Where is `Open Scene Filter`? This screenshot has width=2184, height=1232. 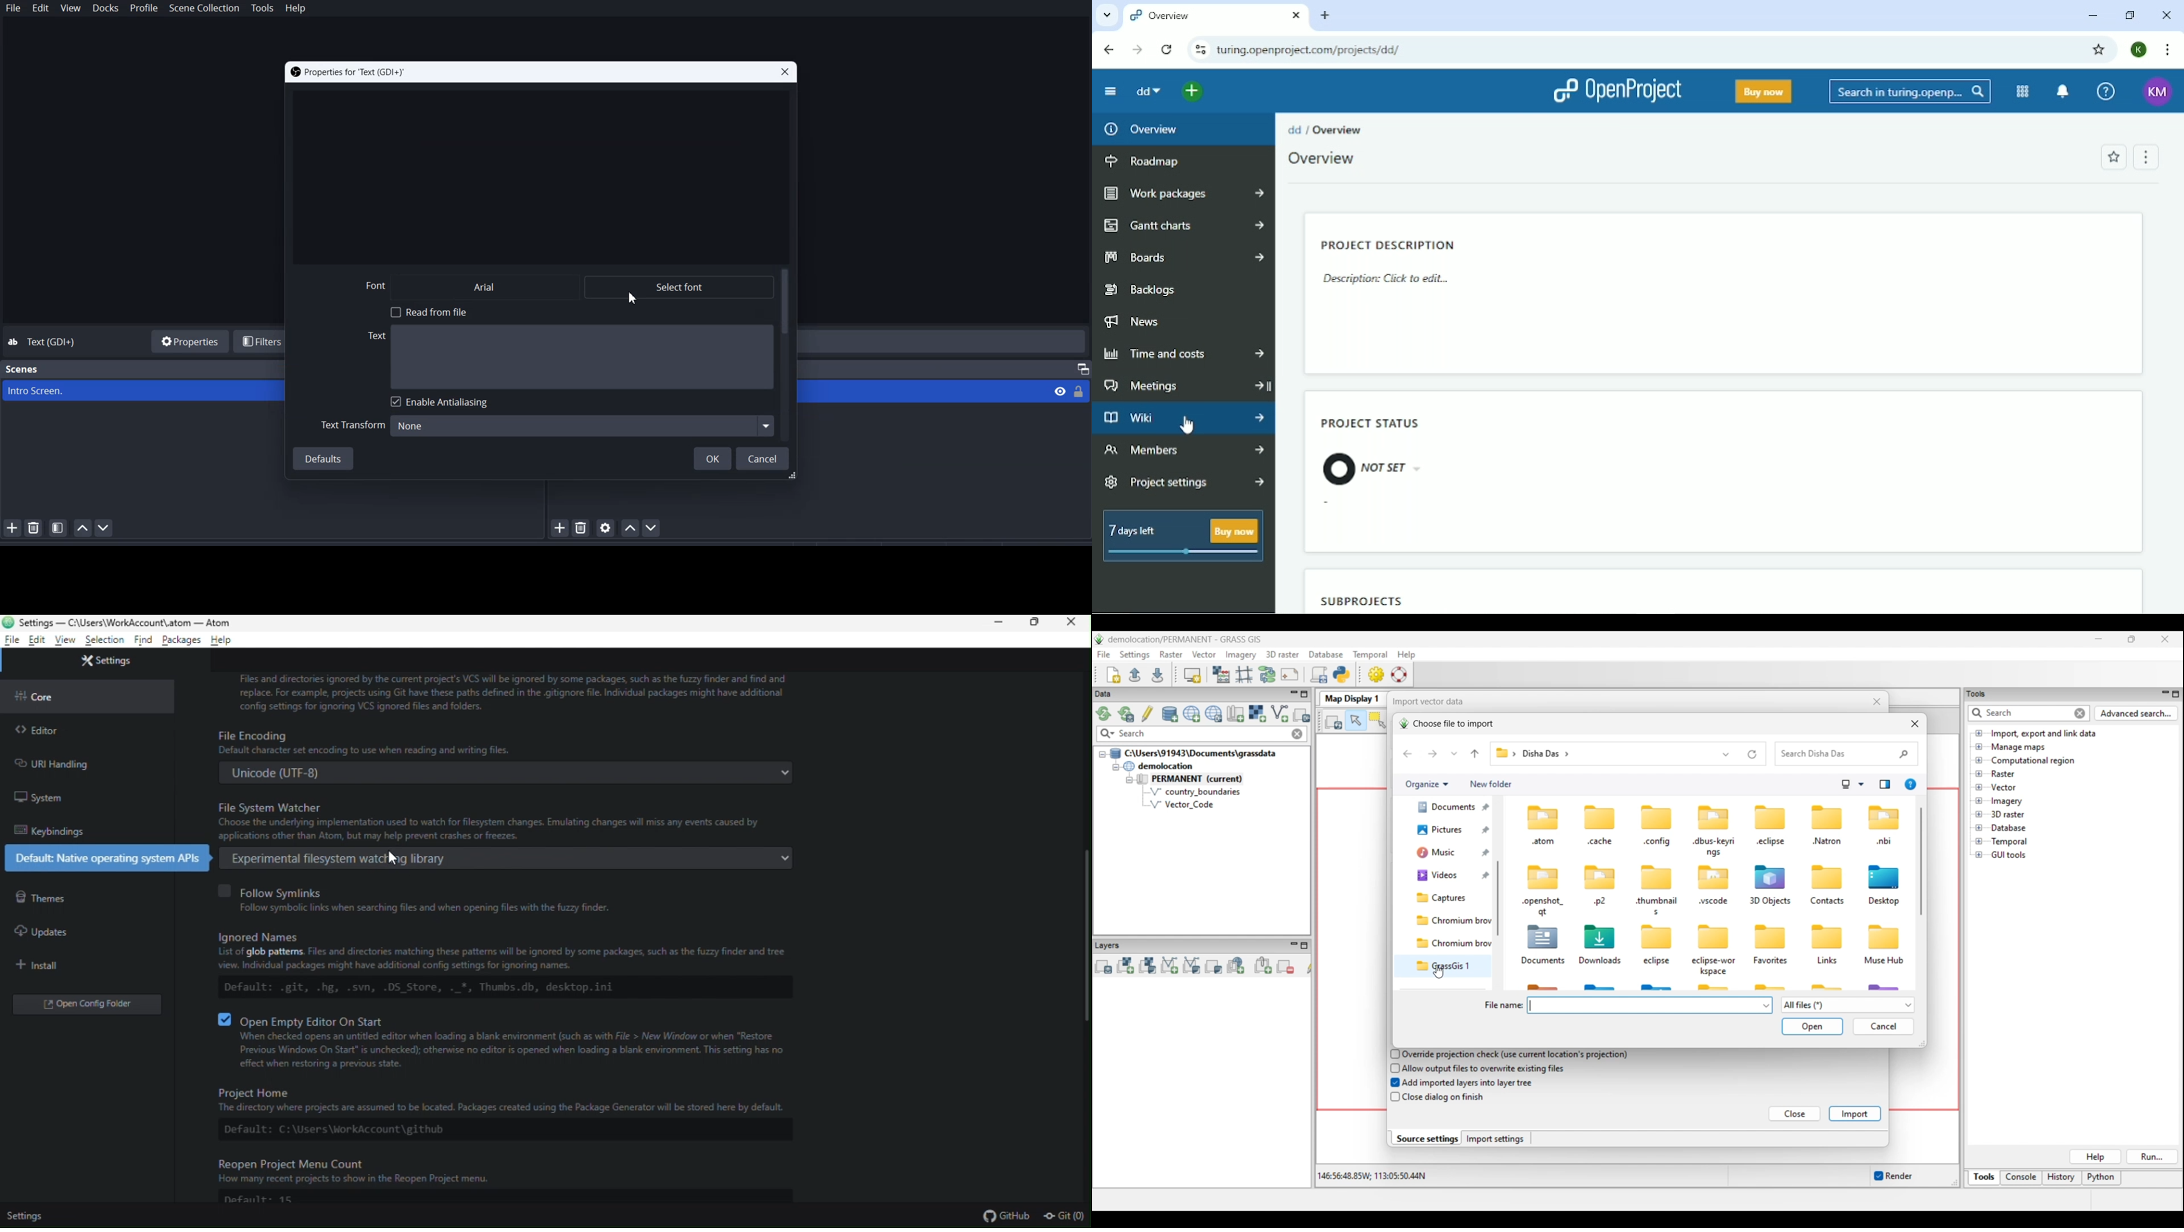 Open Scene Filter is located at coordinates (58, 527).